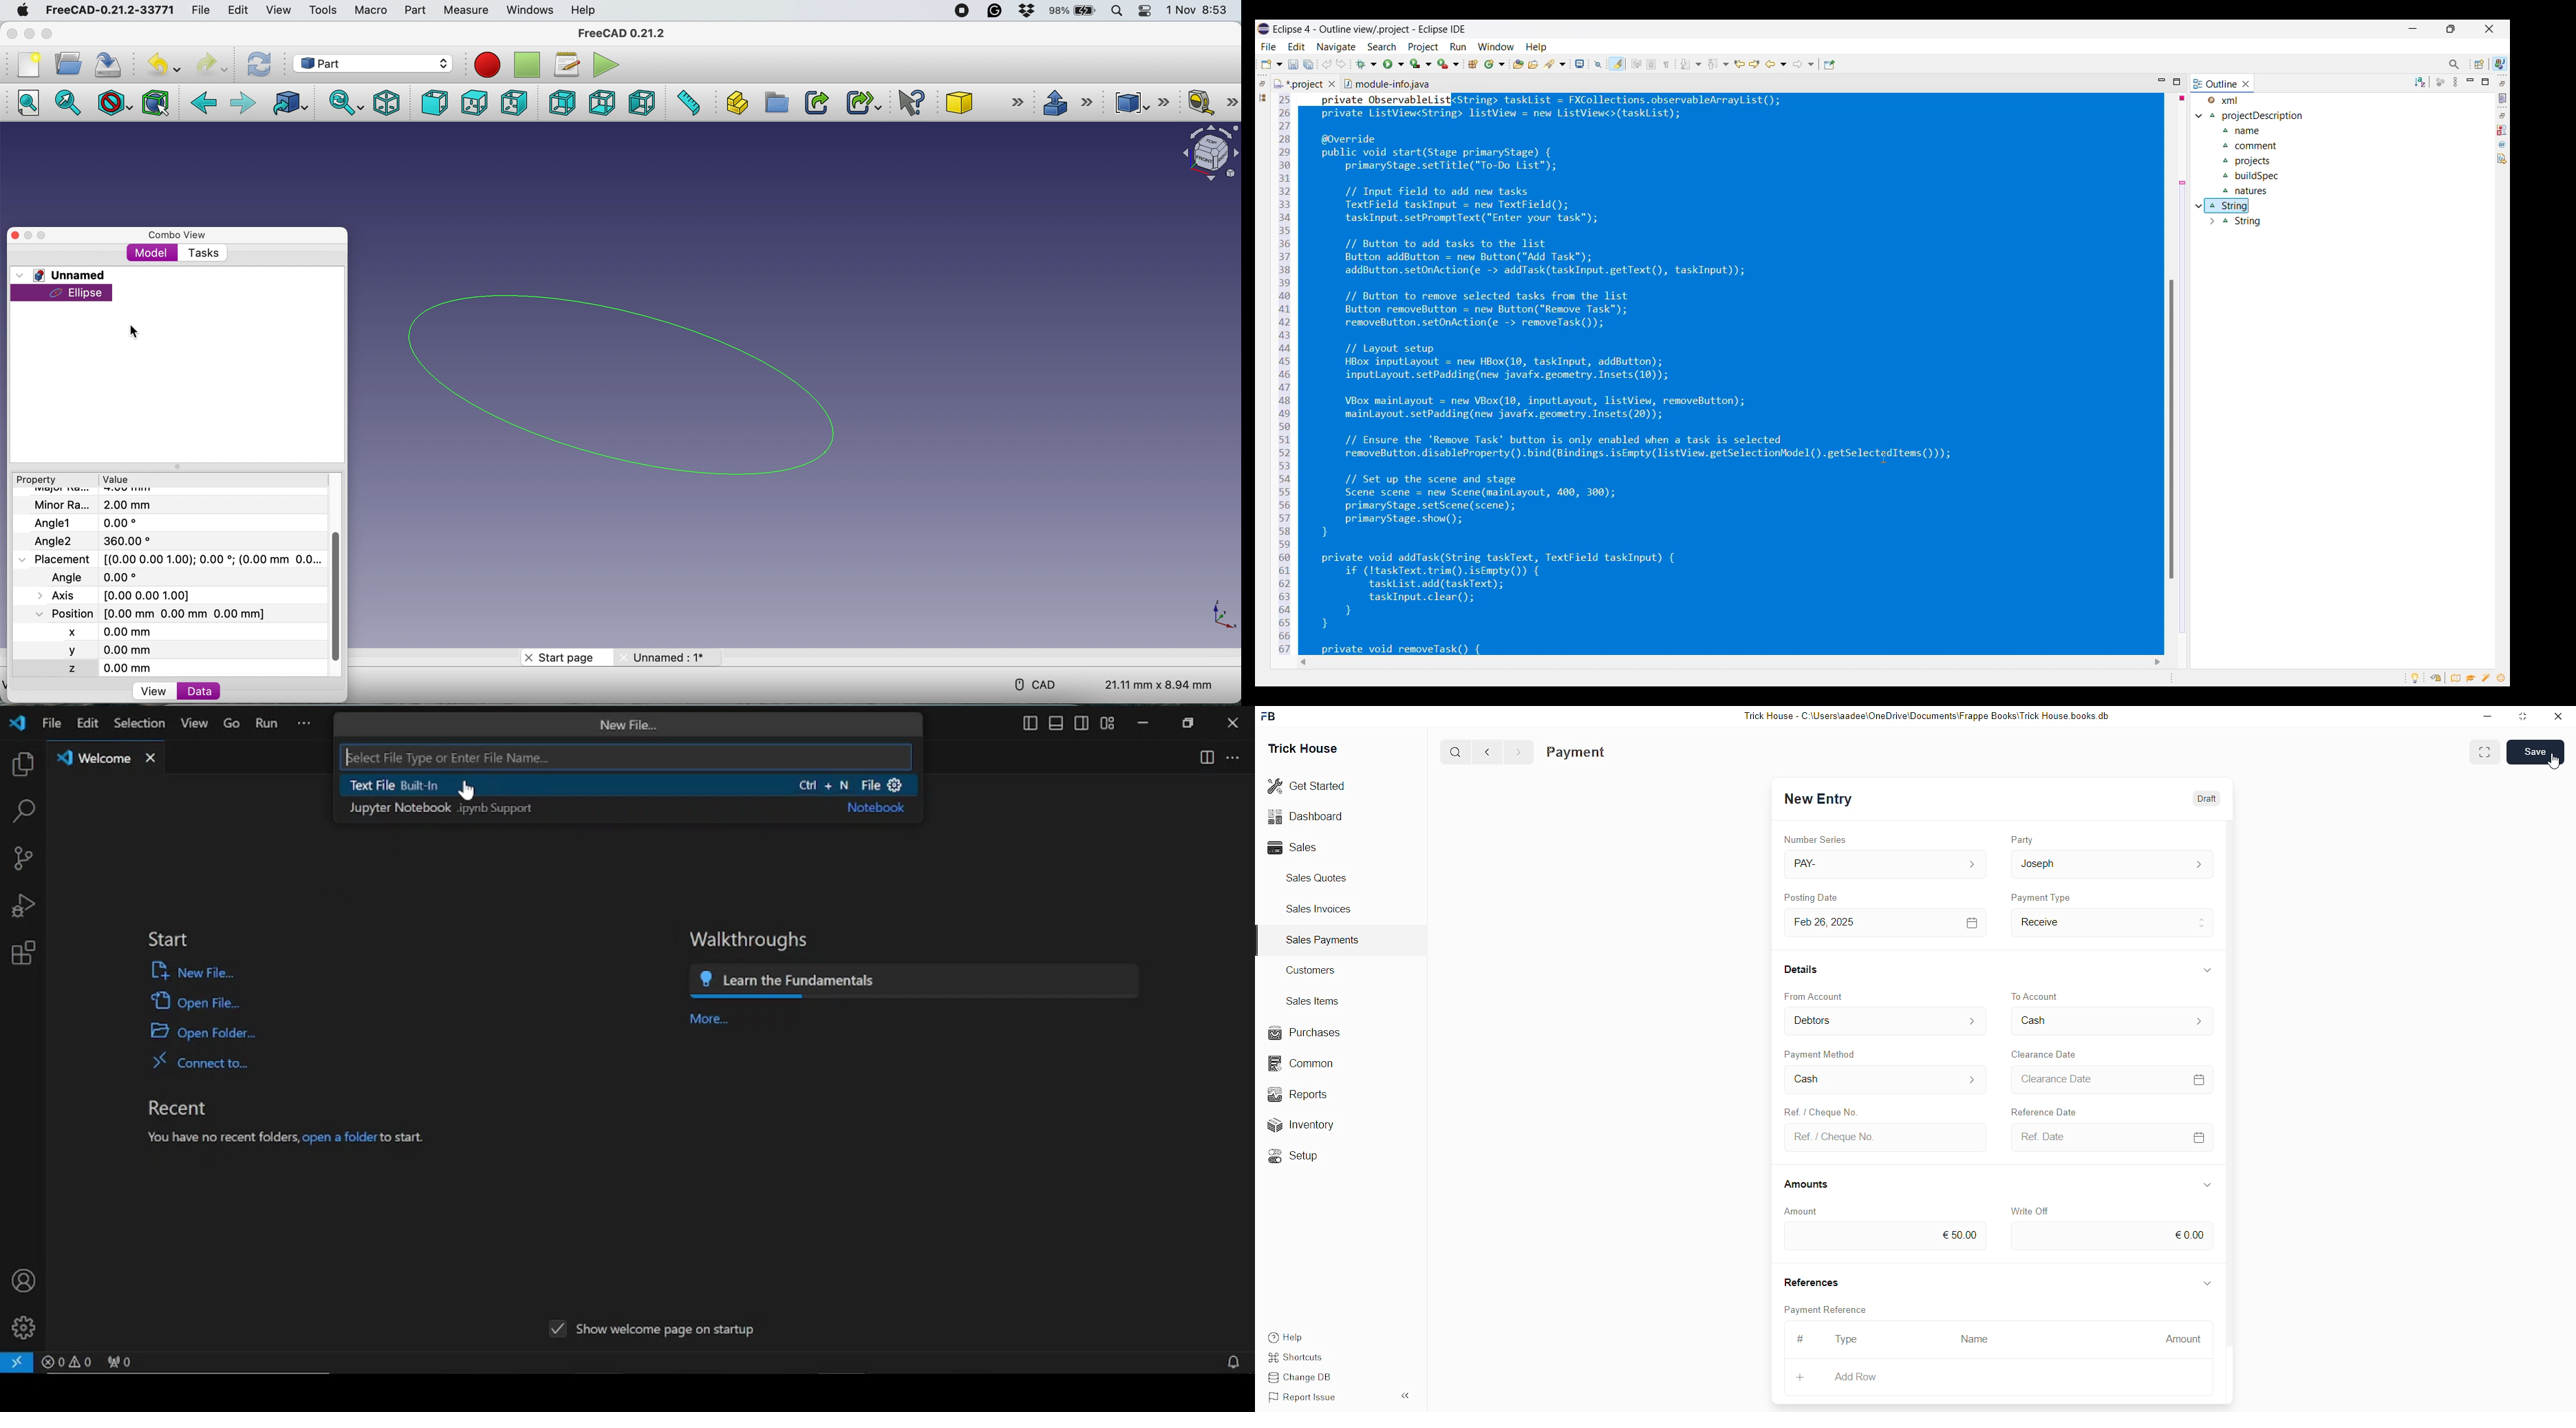 The height and width of the screenshot is (1428, 2576). Describe the element at coordinates (1814, 996) in the screenshot. I see `From Account` at that location.